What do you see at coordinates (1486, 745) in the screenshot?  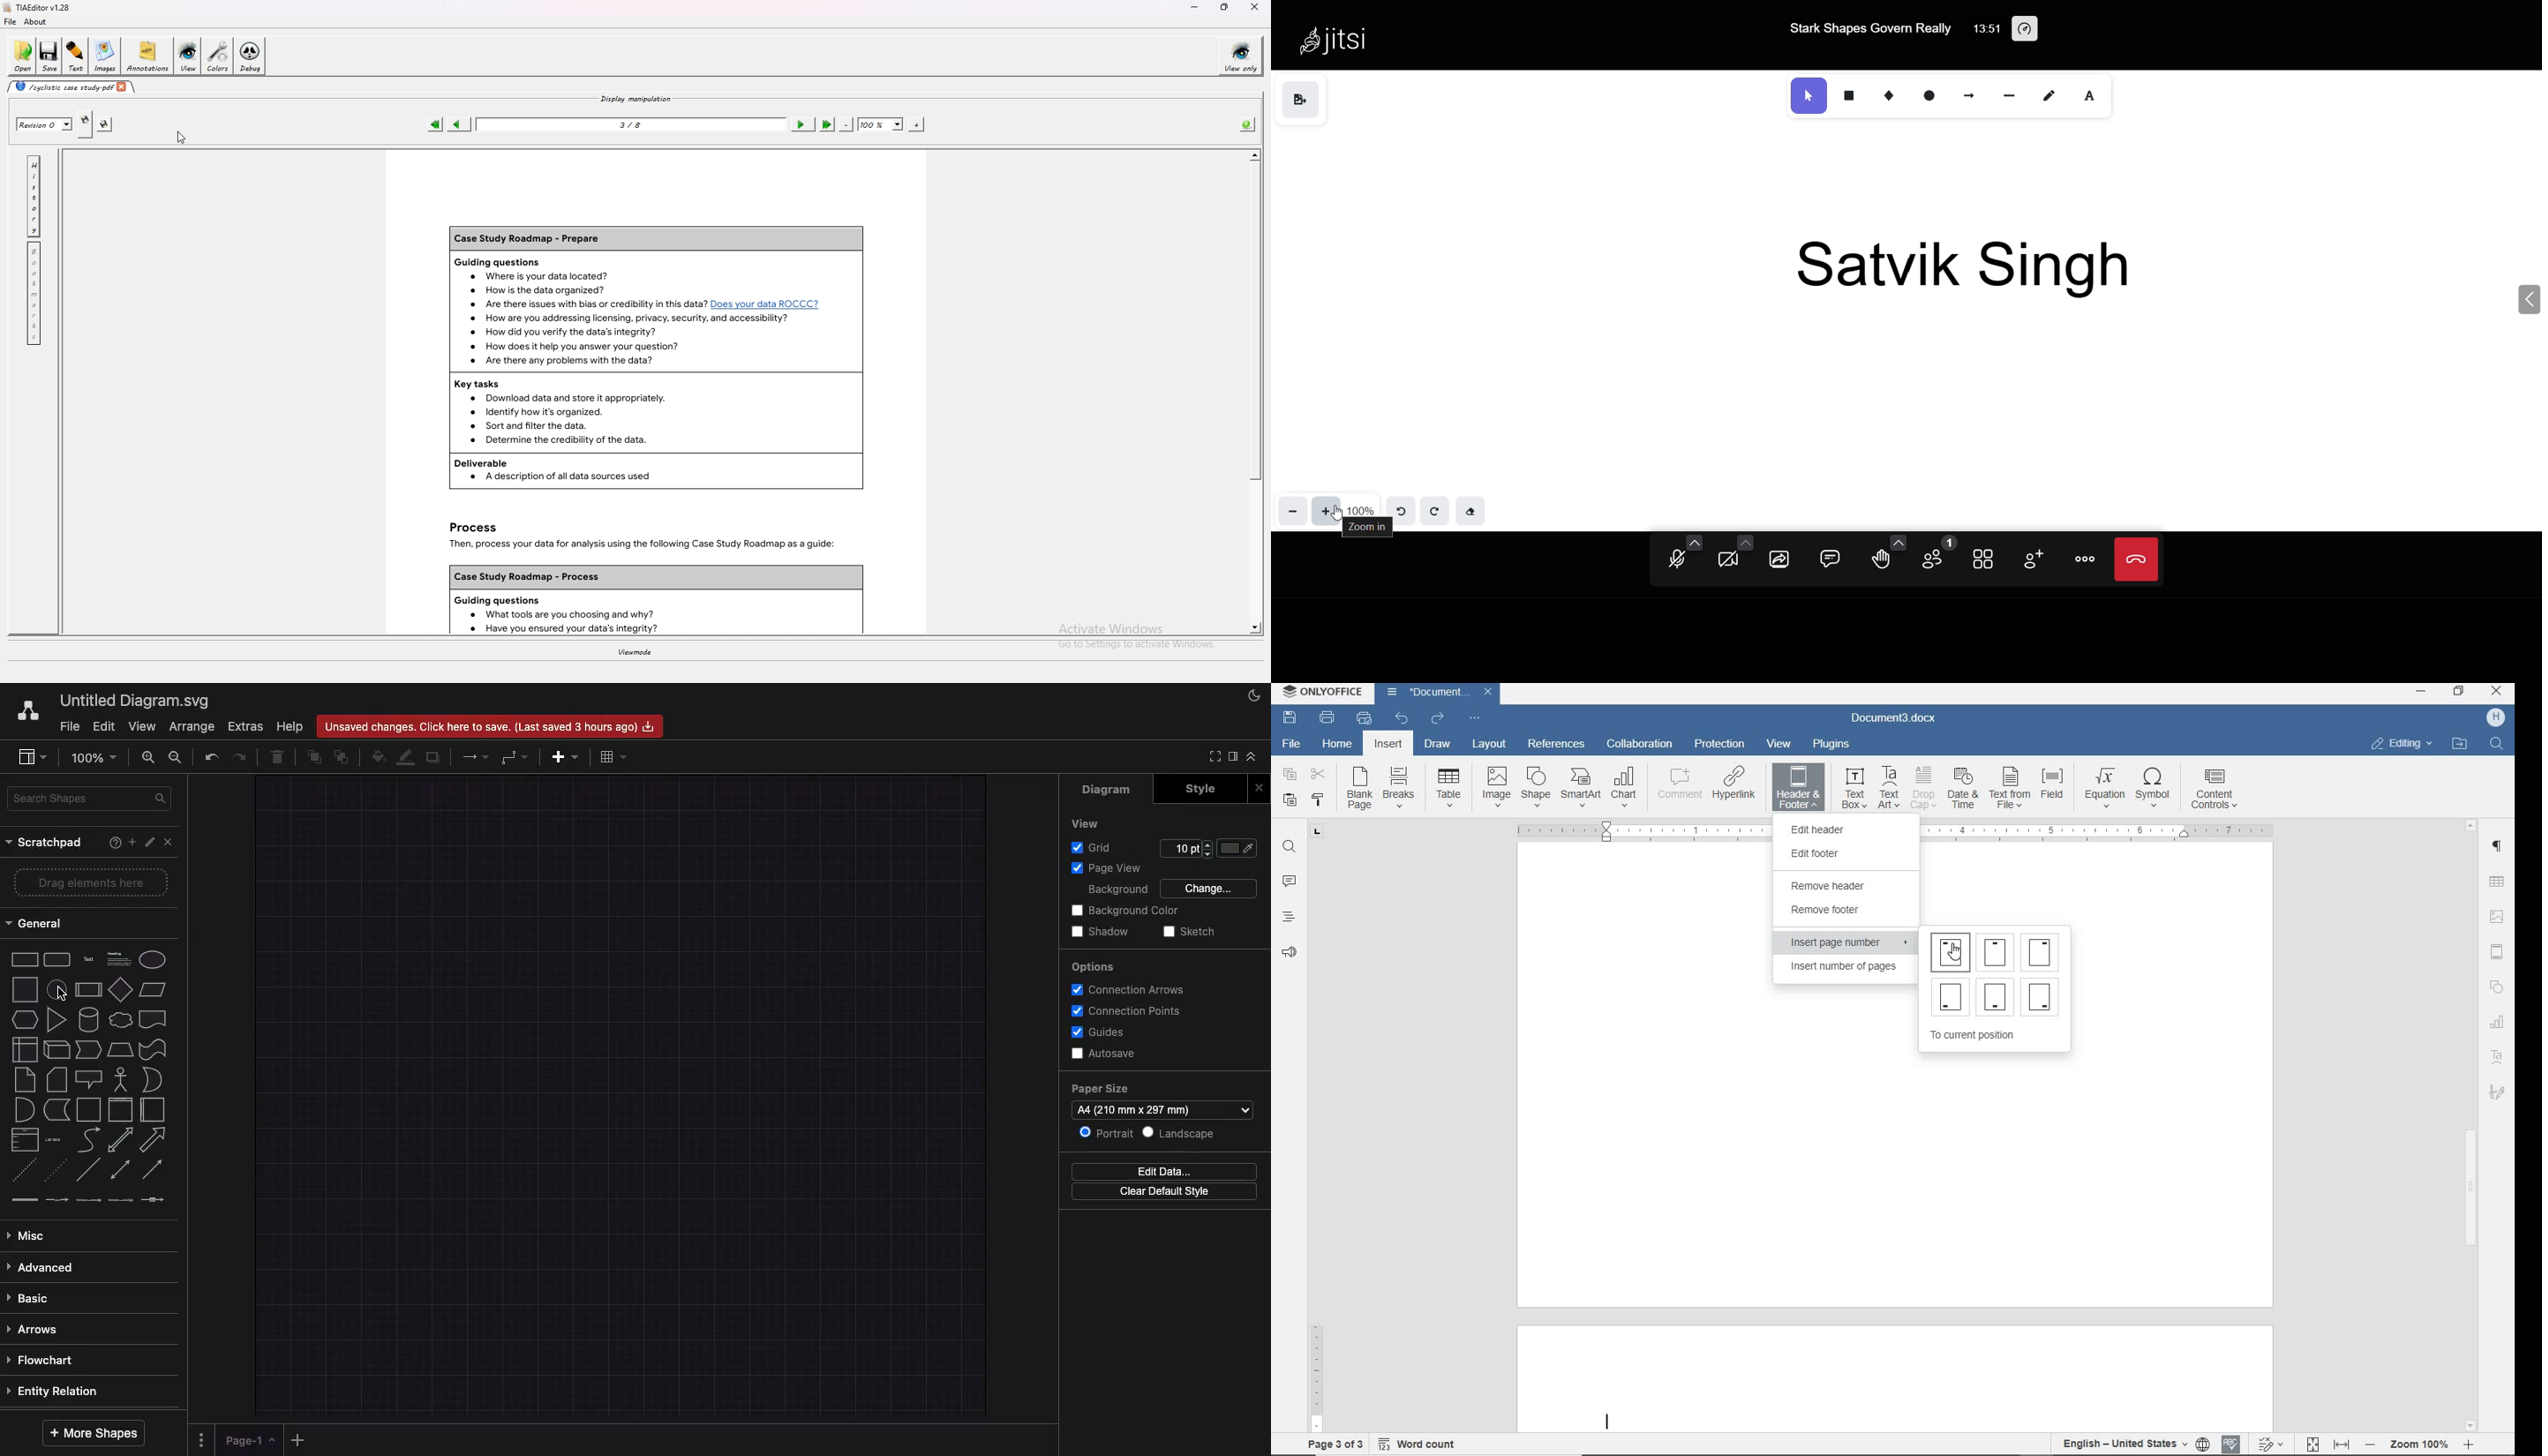 I see `LAYOUT` at bounding box center [1486, 745].